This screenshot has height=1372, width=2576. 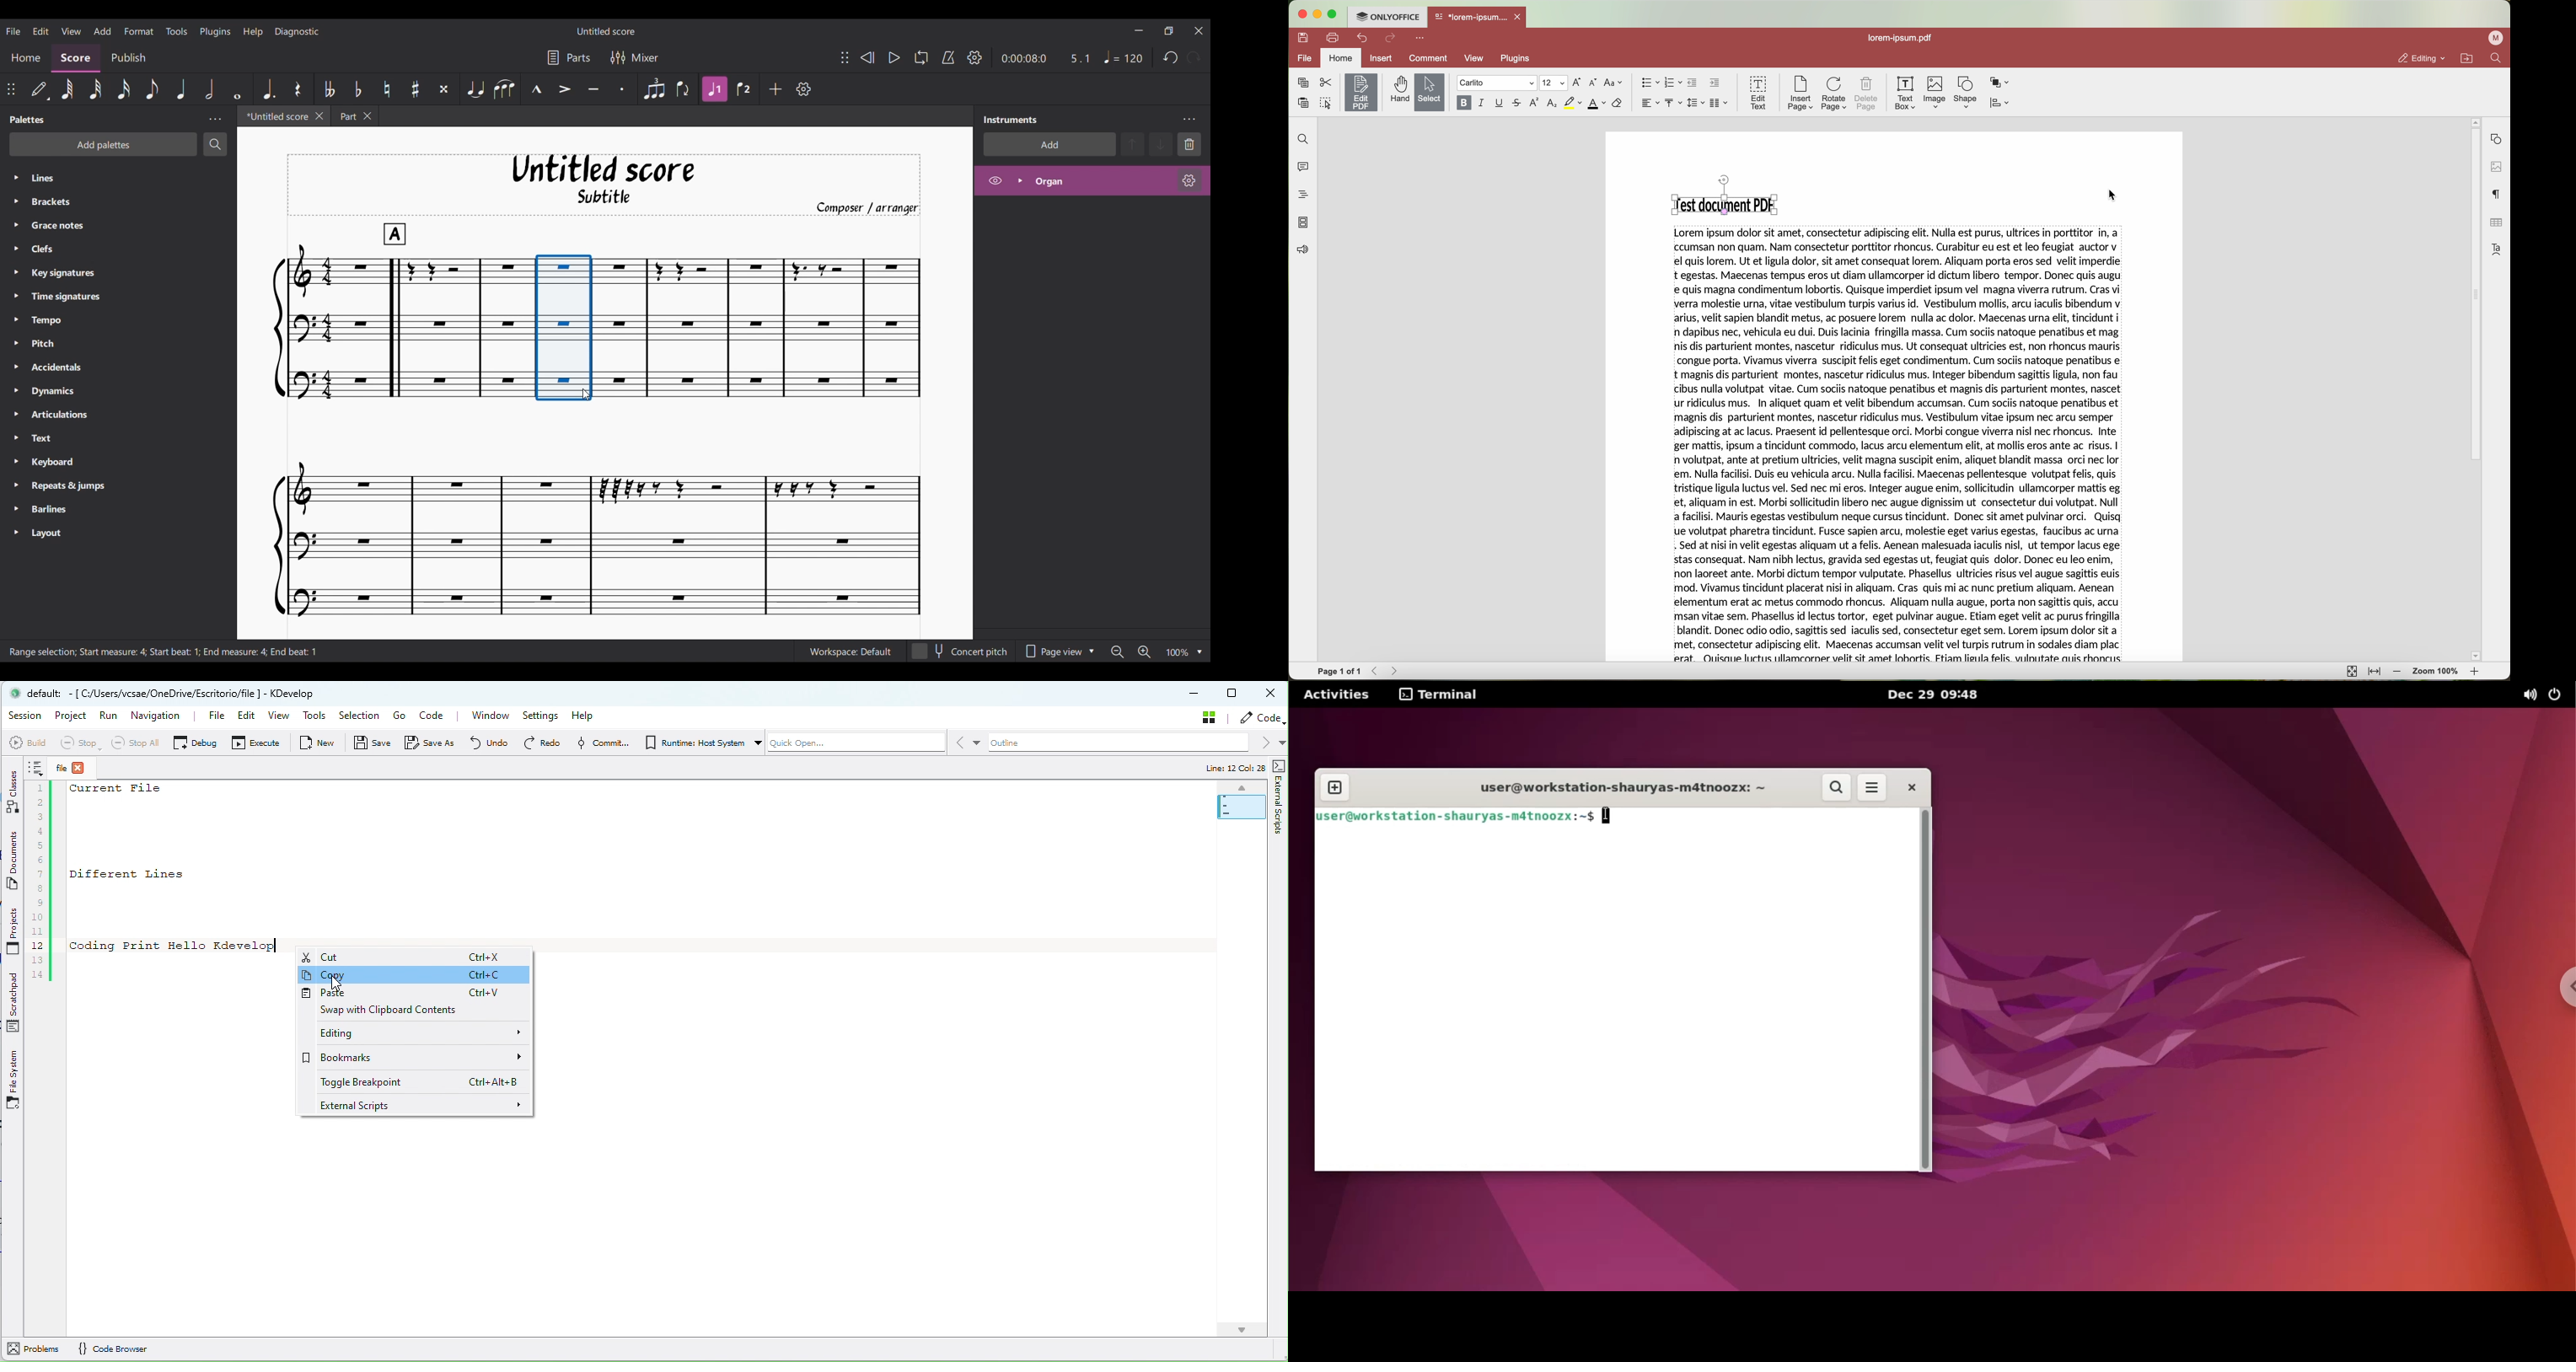 I want to click on paragraph settings, so click(x=2497, y=194).